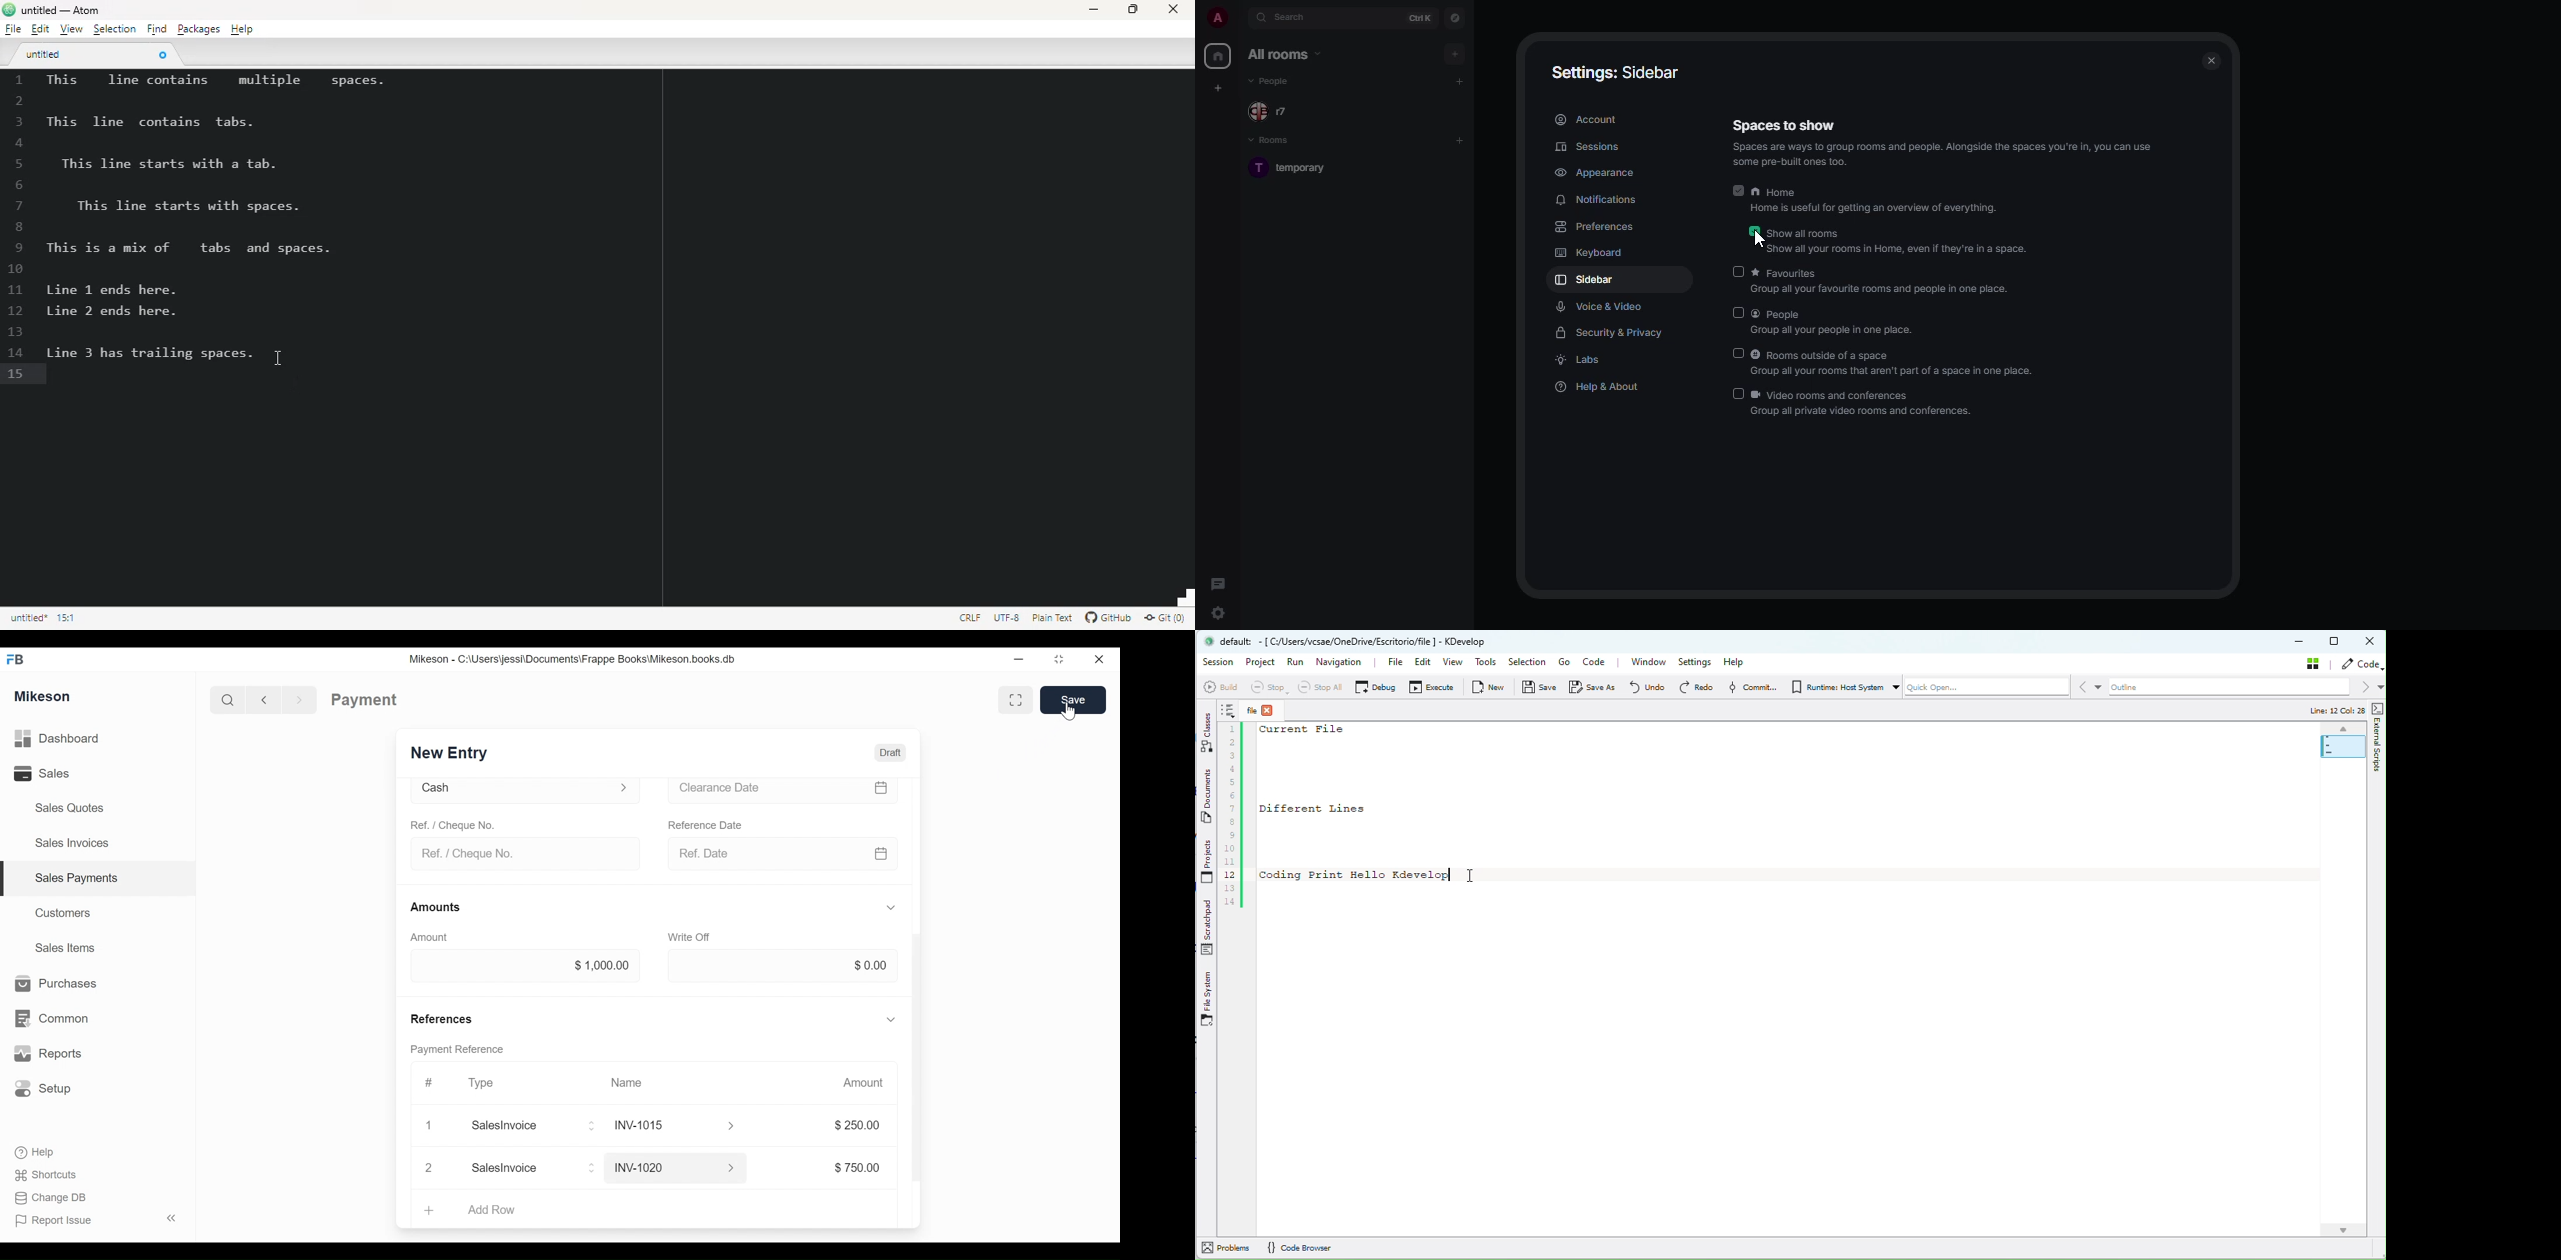  Describe the element at coordinates (1057, 661) in the screenshot. I see `Maximize` at that location.